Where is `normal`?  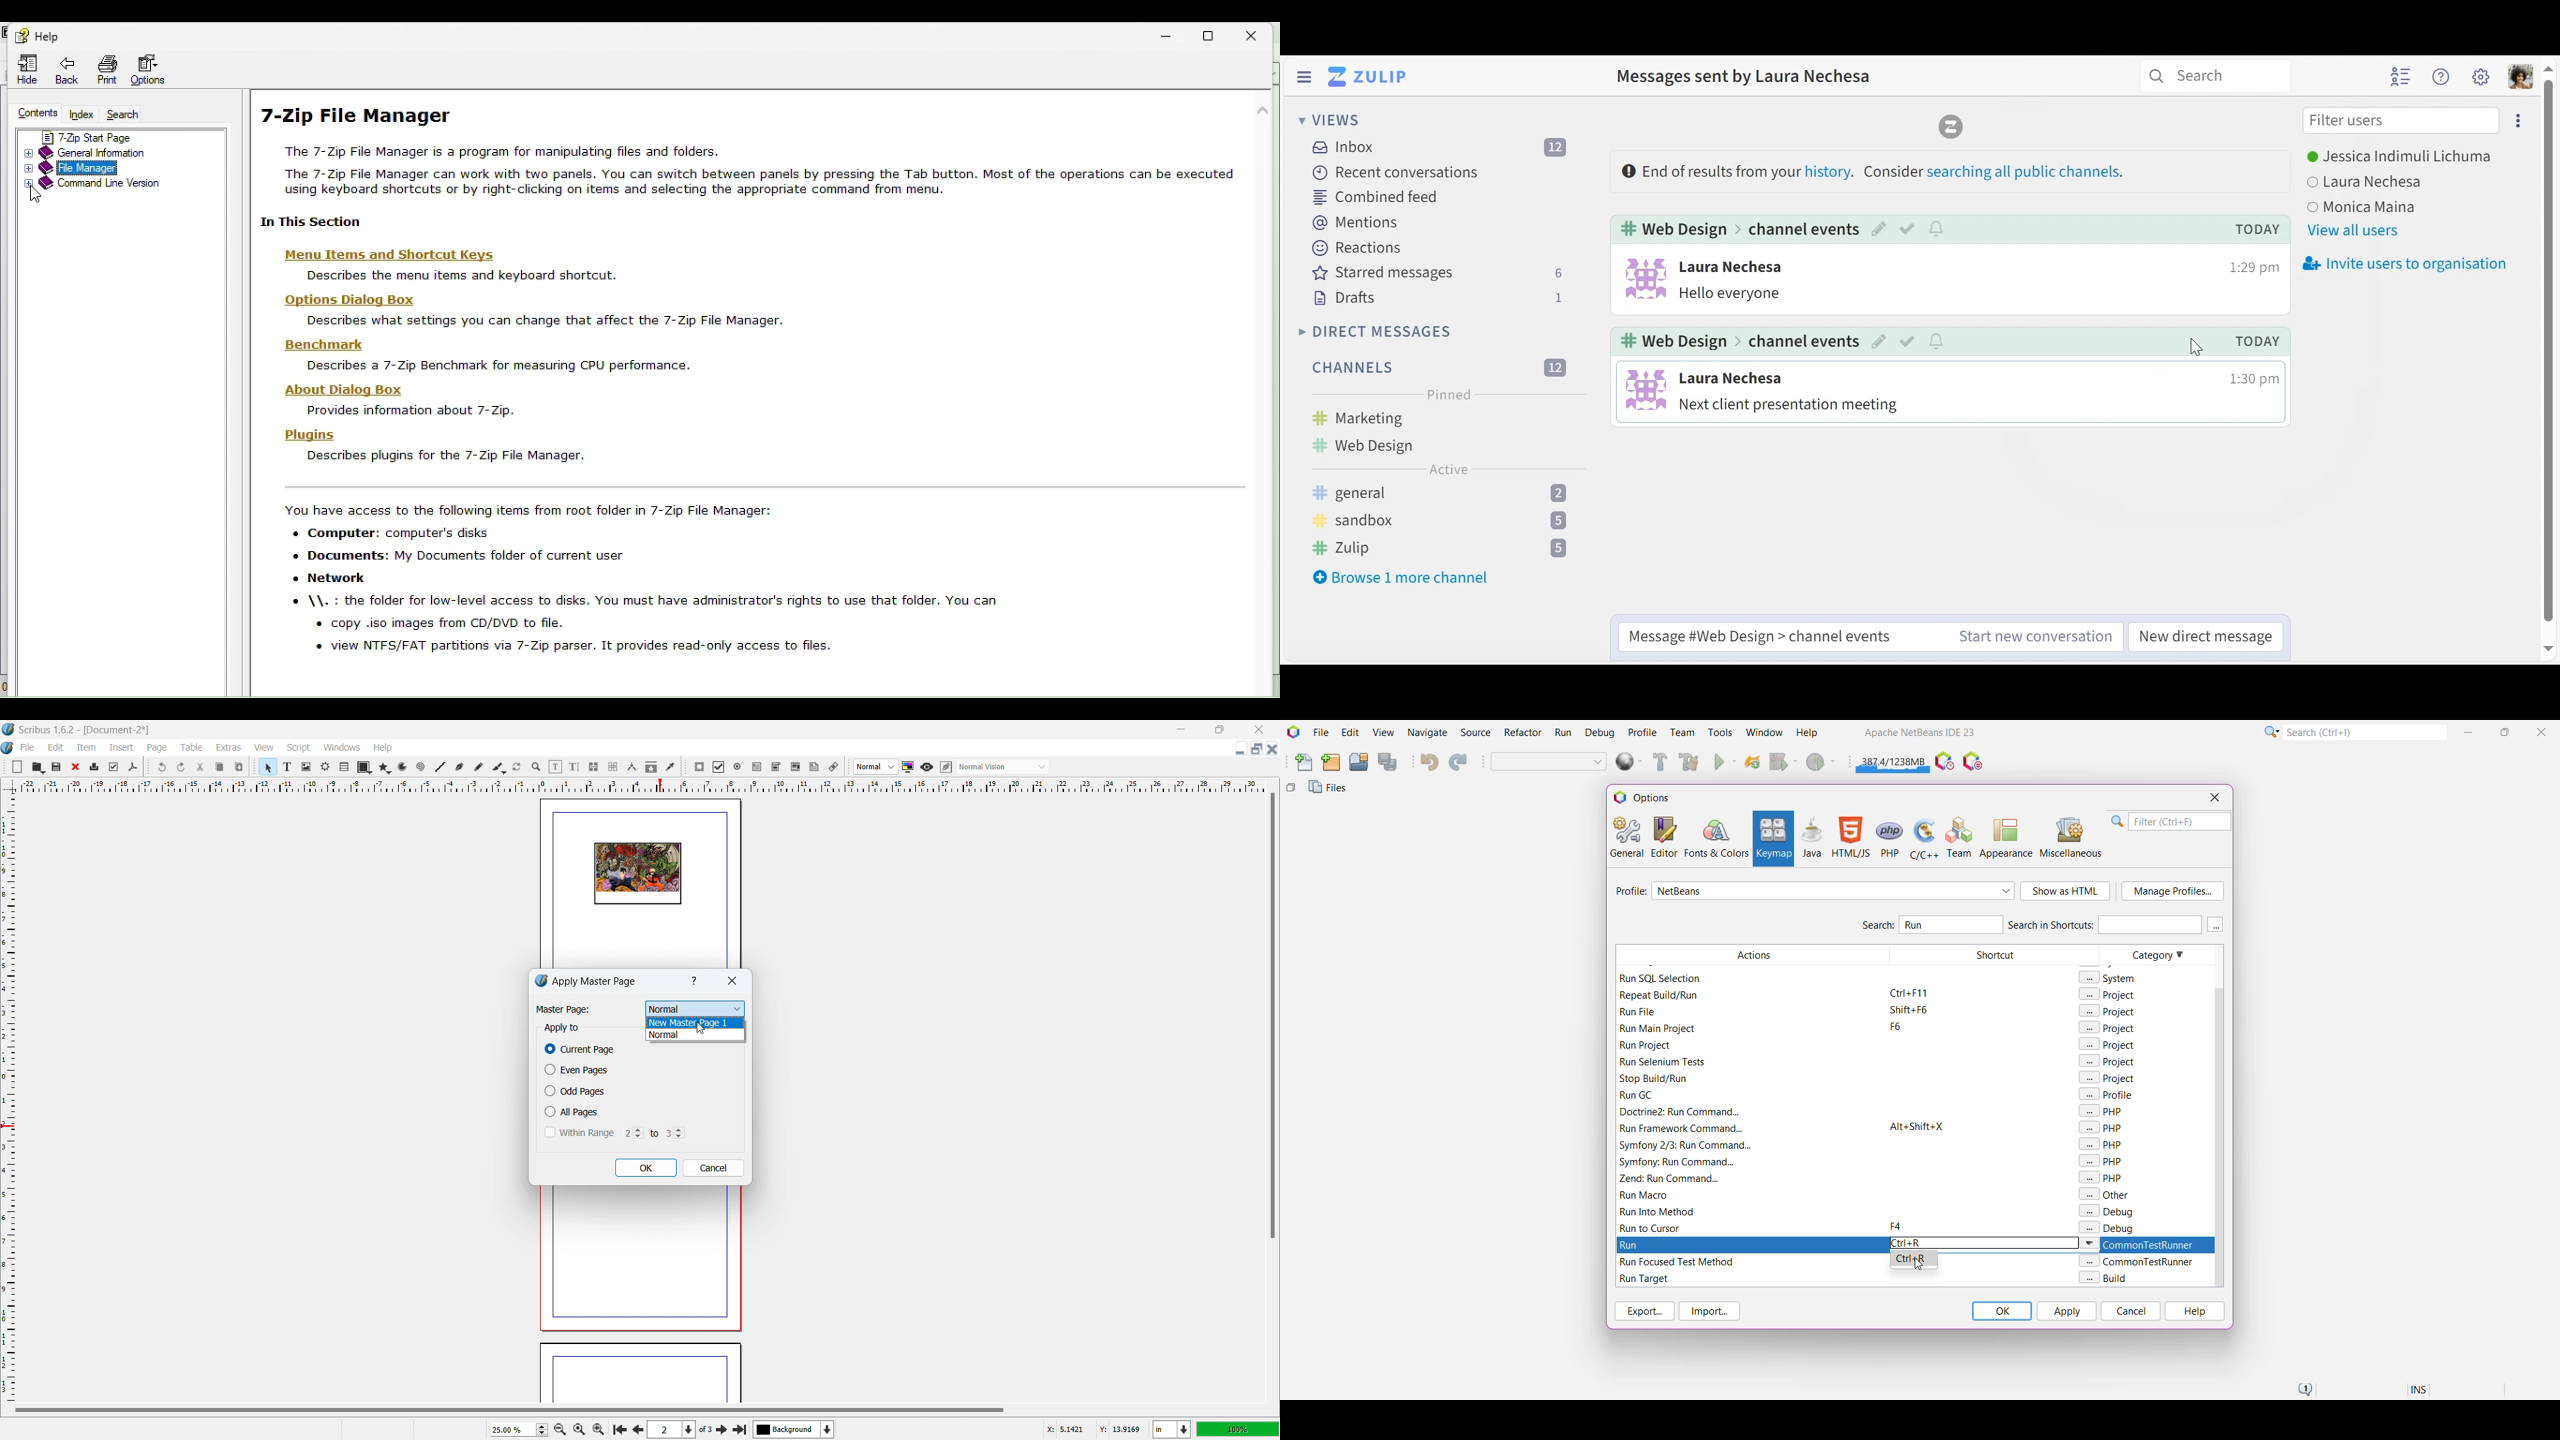 normal is located at coordinates (695, 1035).